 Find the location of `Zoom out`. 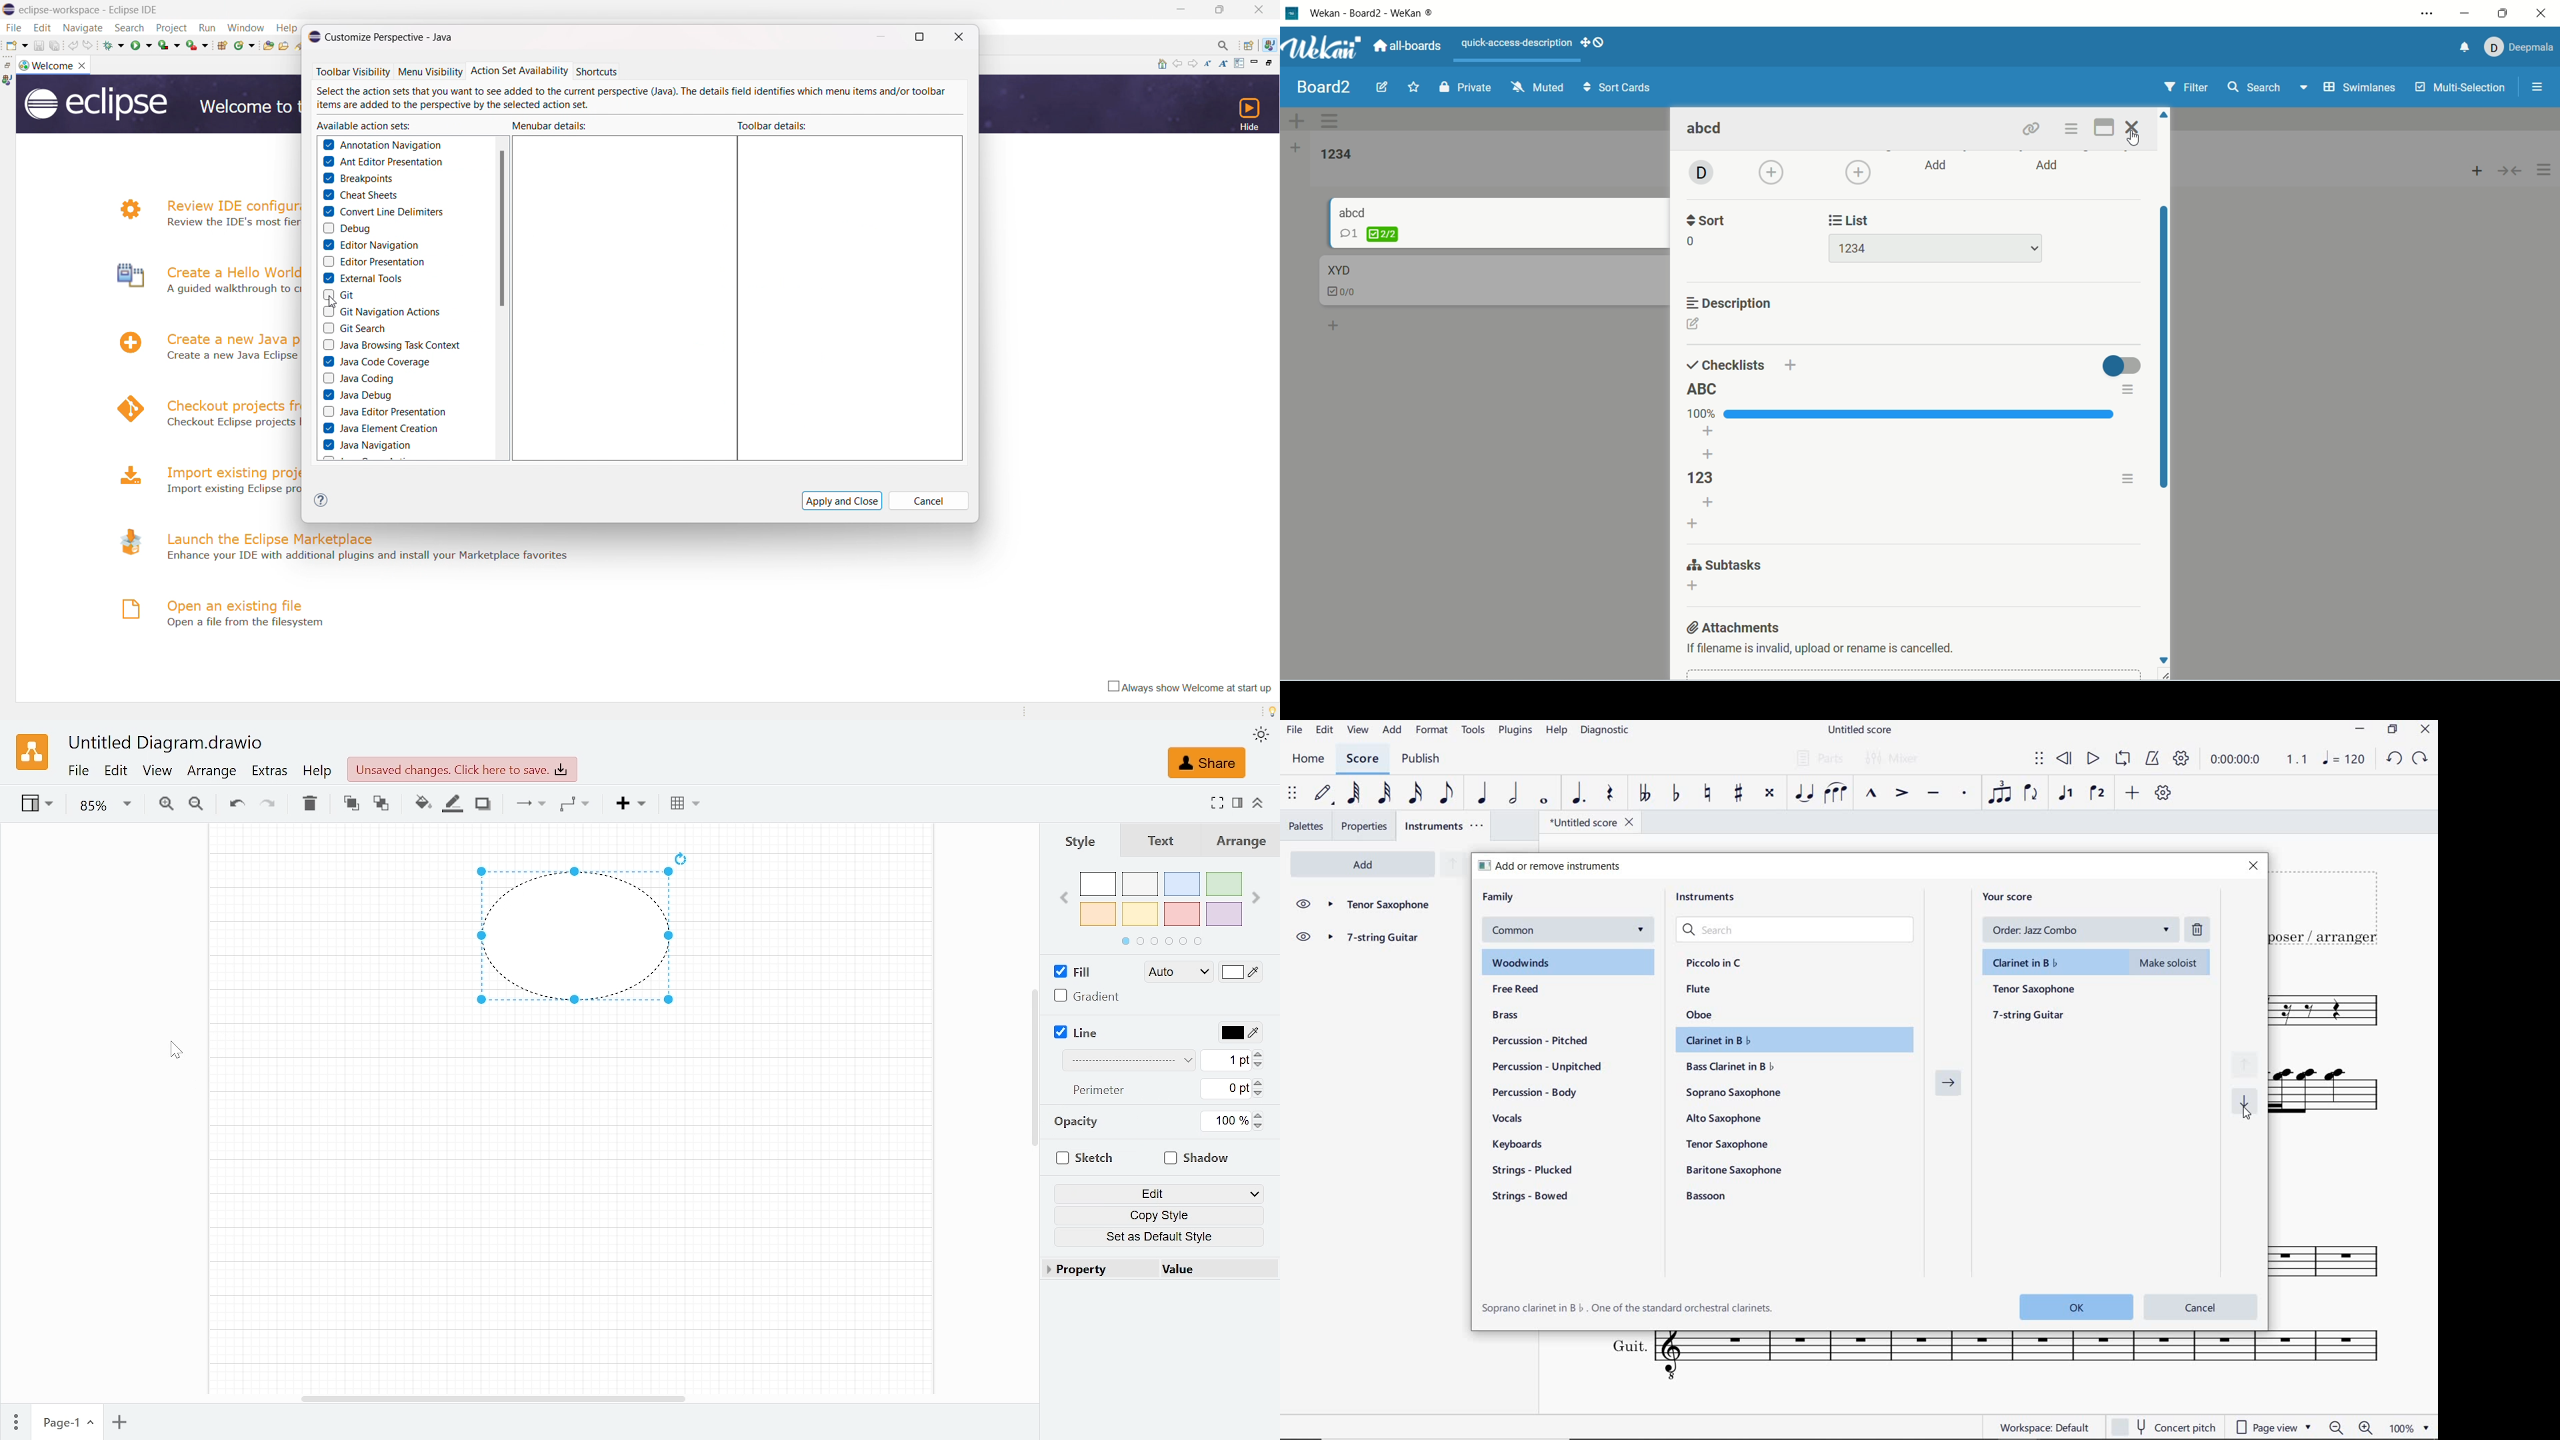

Zoom out is located at coordinates (199, 806).